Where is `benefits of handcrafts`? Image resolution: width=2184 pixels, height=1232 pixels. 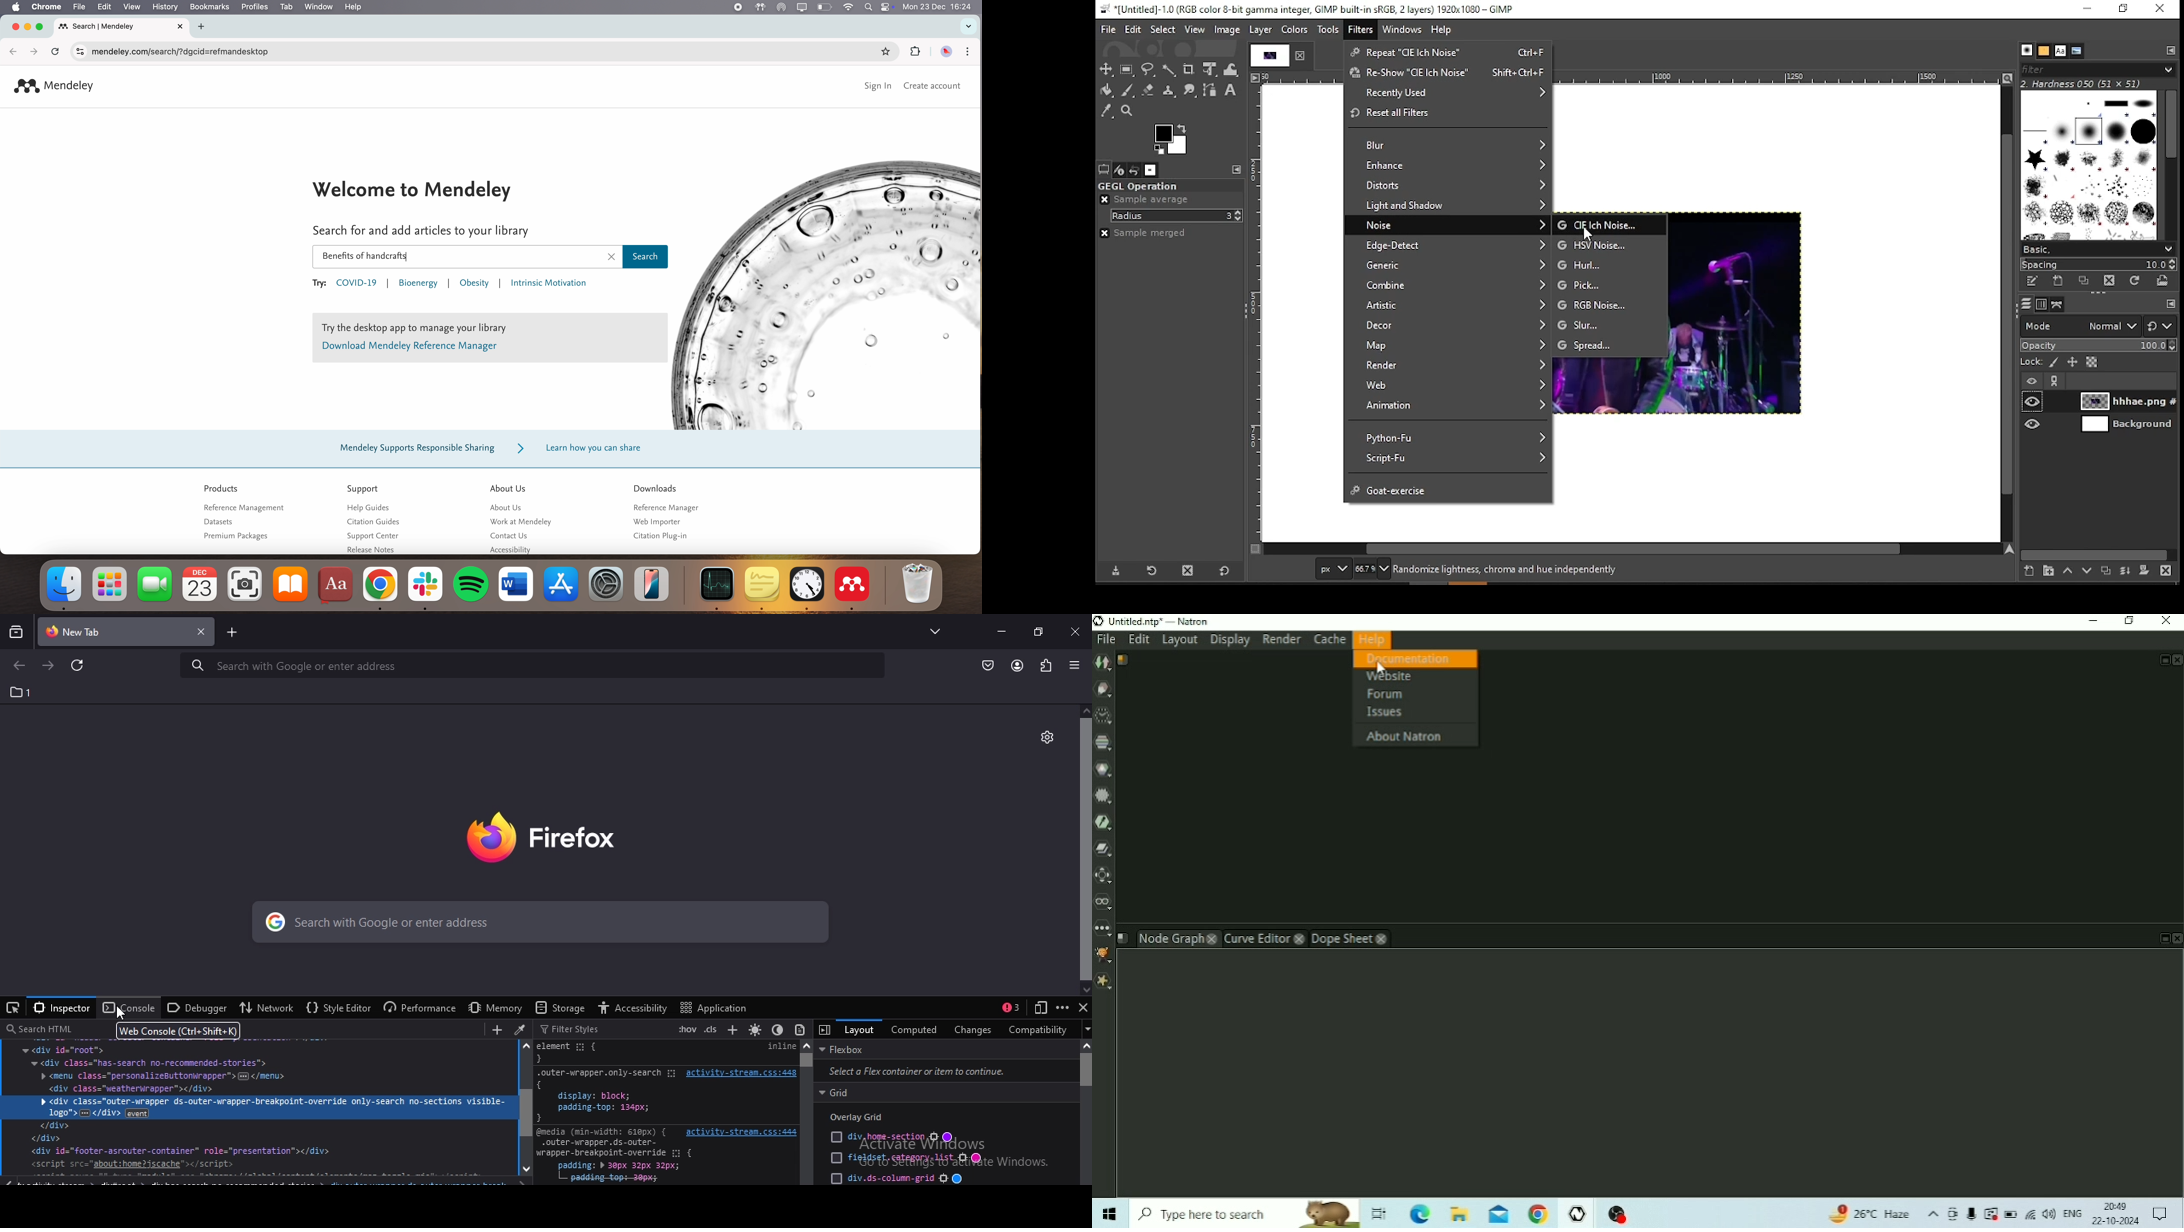 benefits of handcrafts is located at coordinates (365, 257).